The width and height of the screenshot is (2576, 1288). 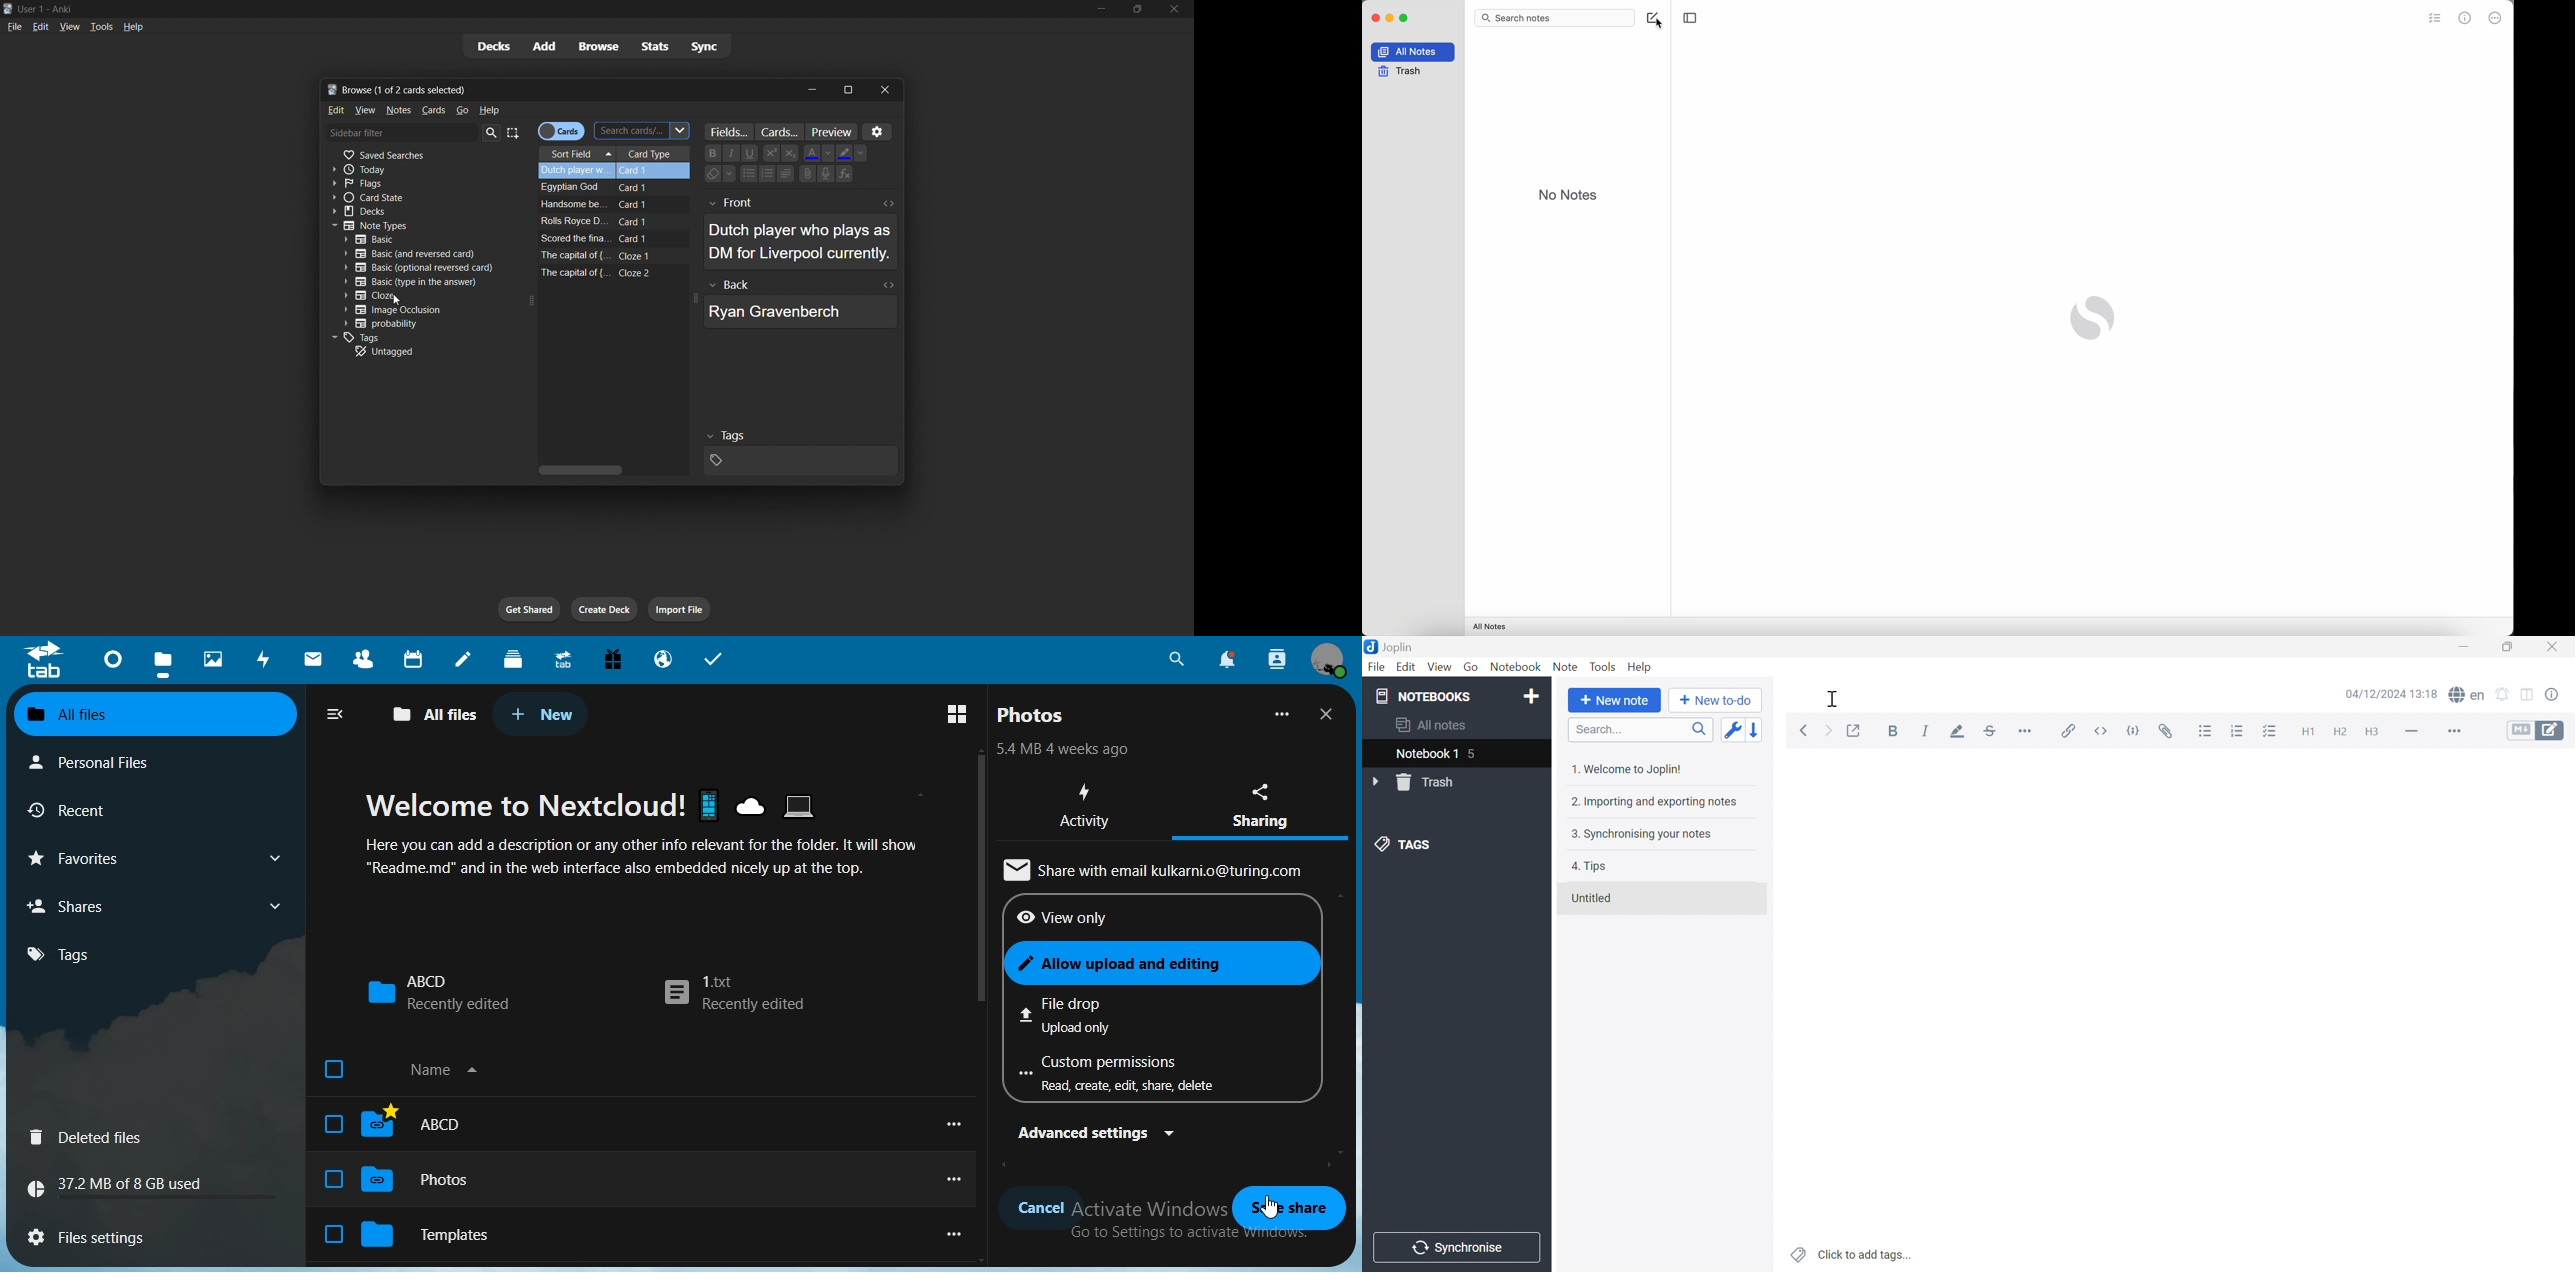 I want to click on text, so click(x=1161, y=868).